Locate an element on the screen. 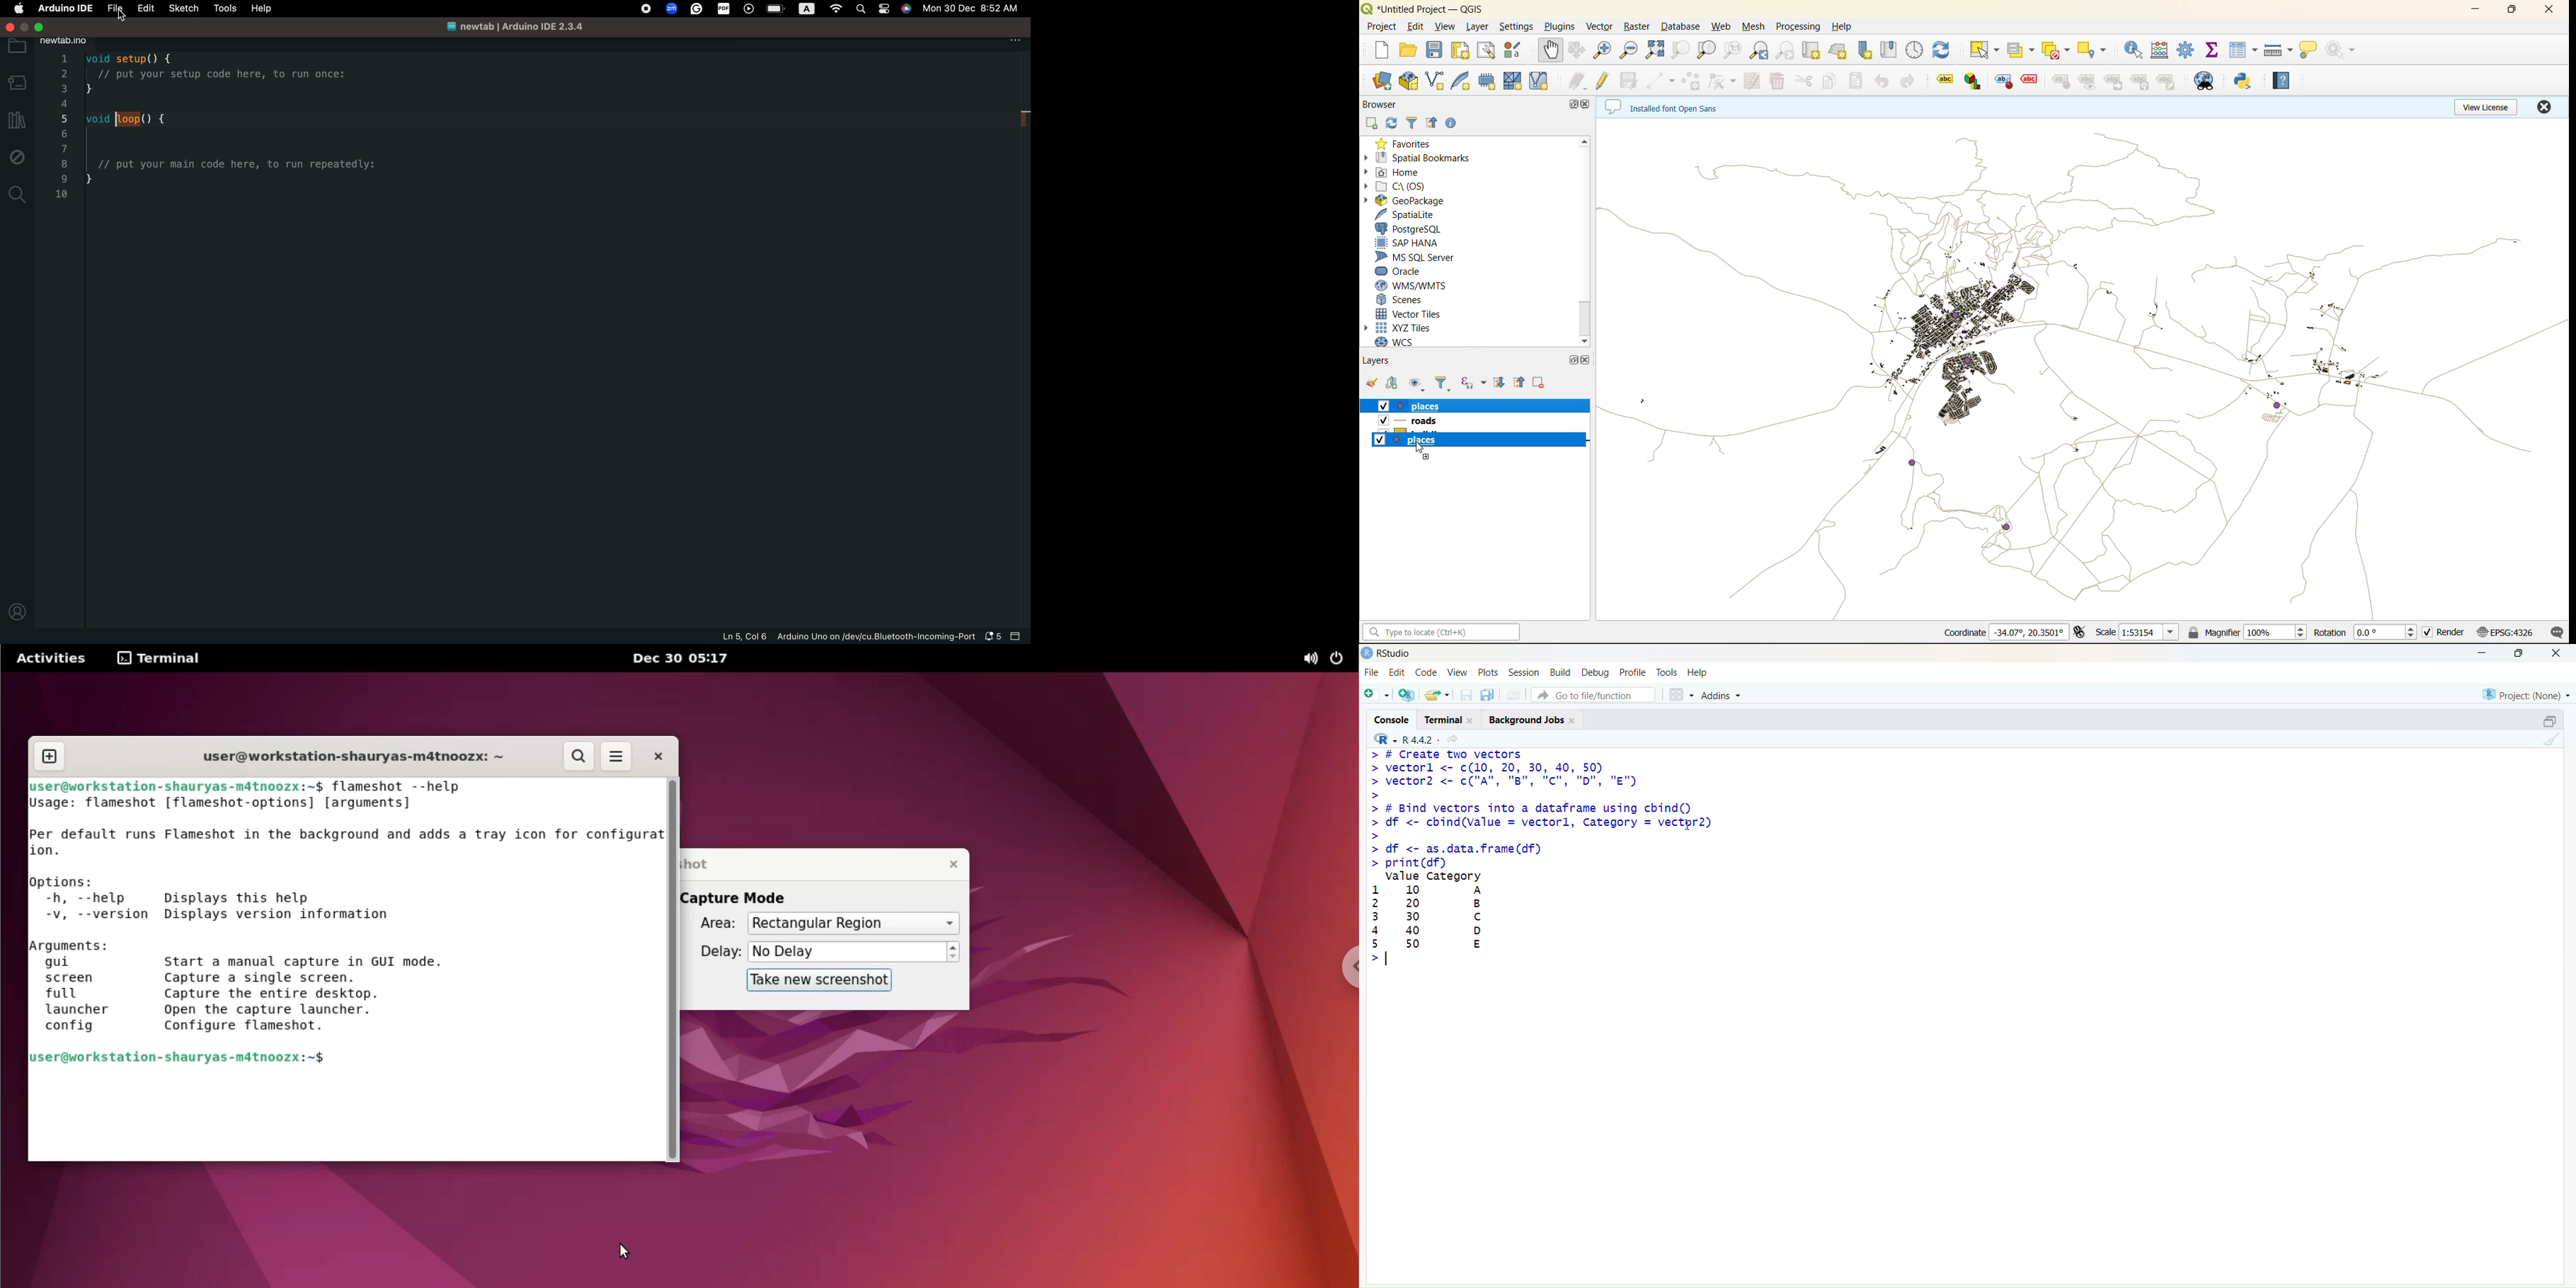  Minimize is located at coordinates (2482, 654).